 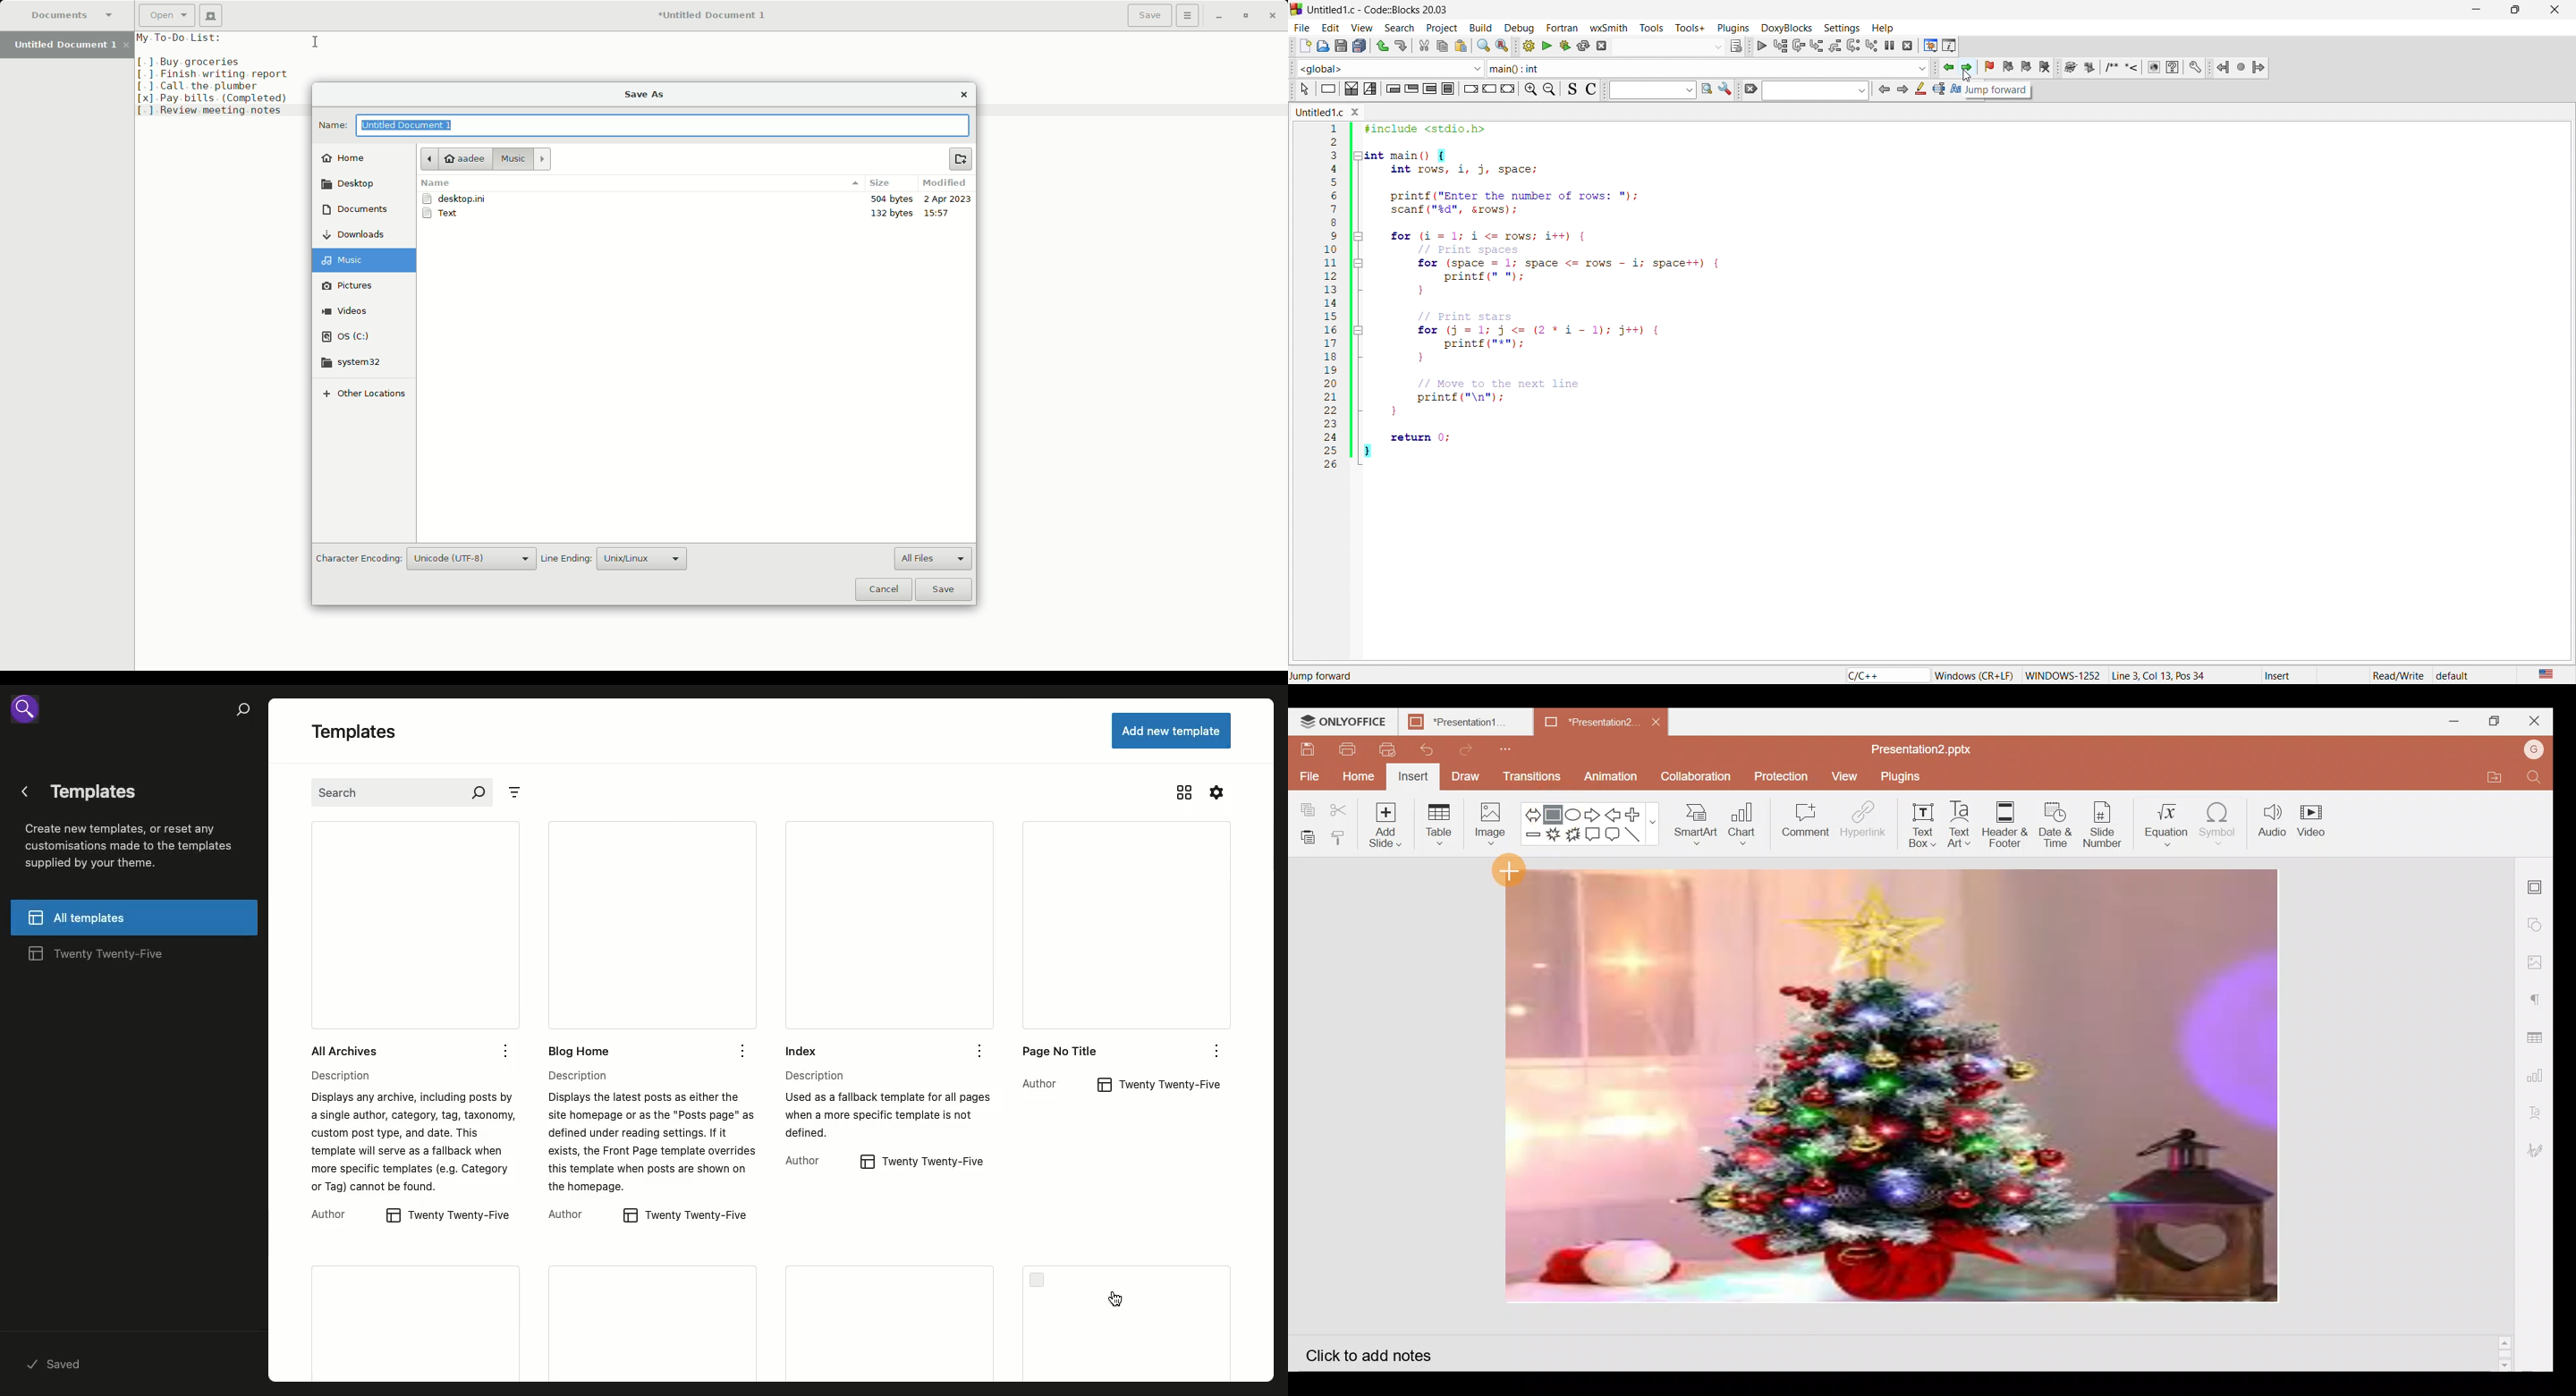 What do you see at coordinates (923, 1162) in the screenshot?
I see `twenty twenty five` at bounding box center [923, 1162].